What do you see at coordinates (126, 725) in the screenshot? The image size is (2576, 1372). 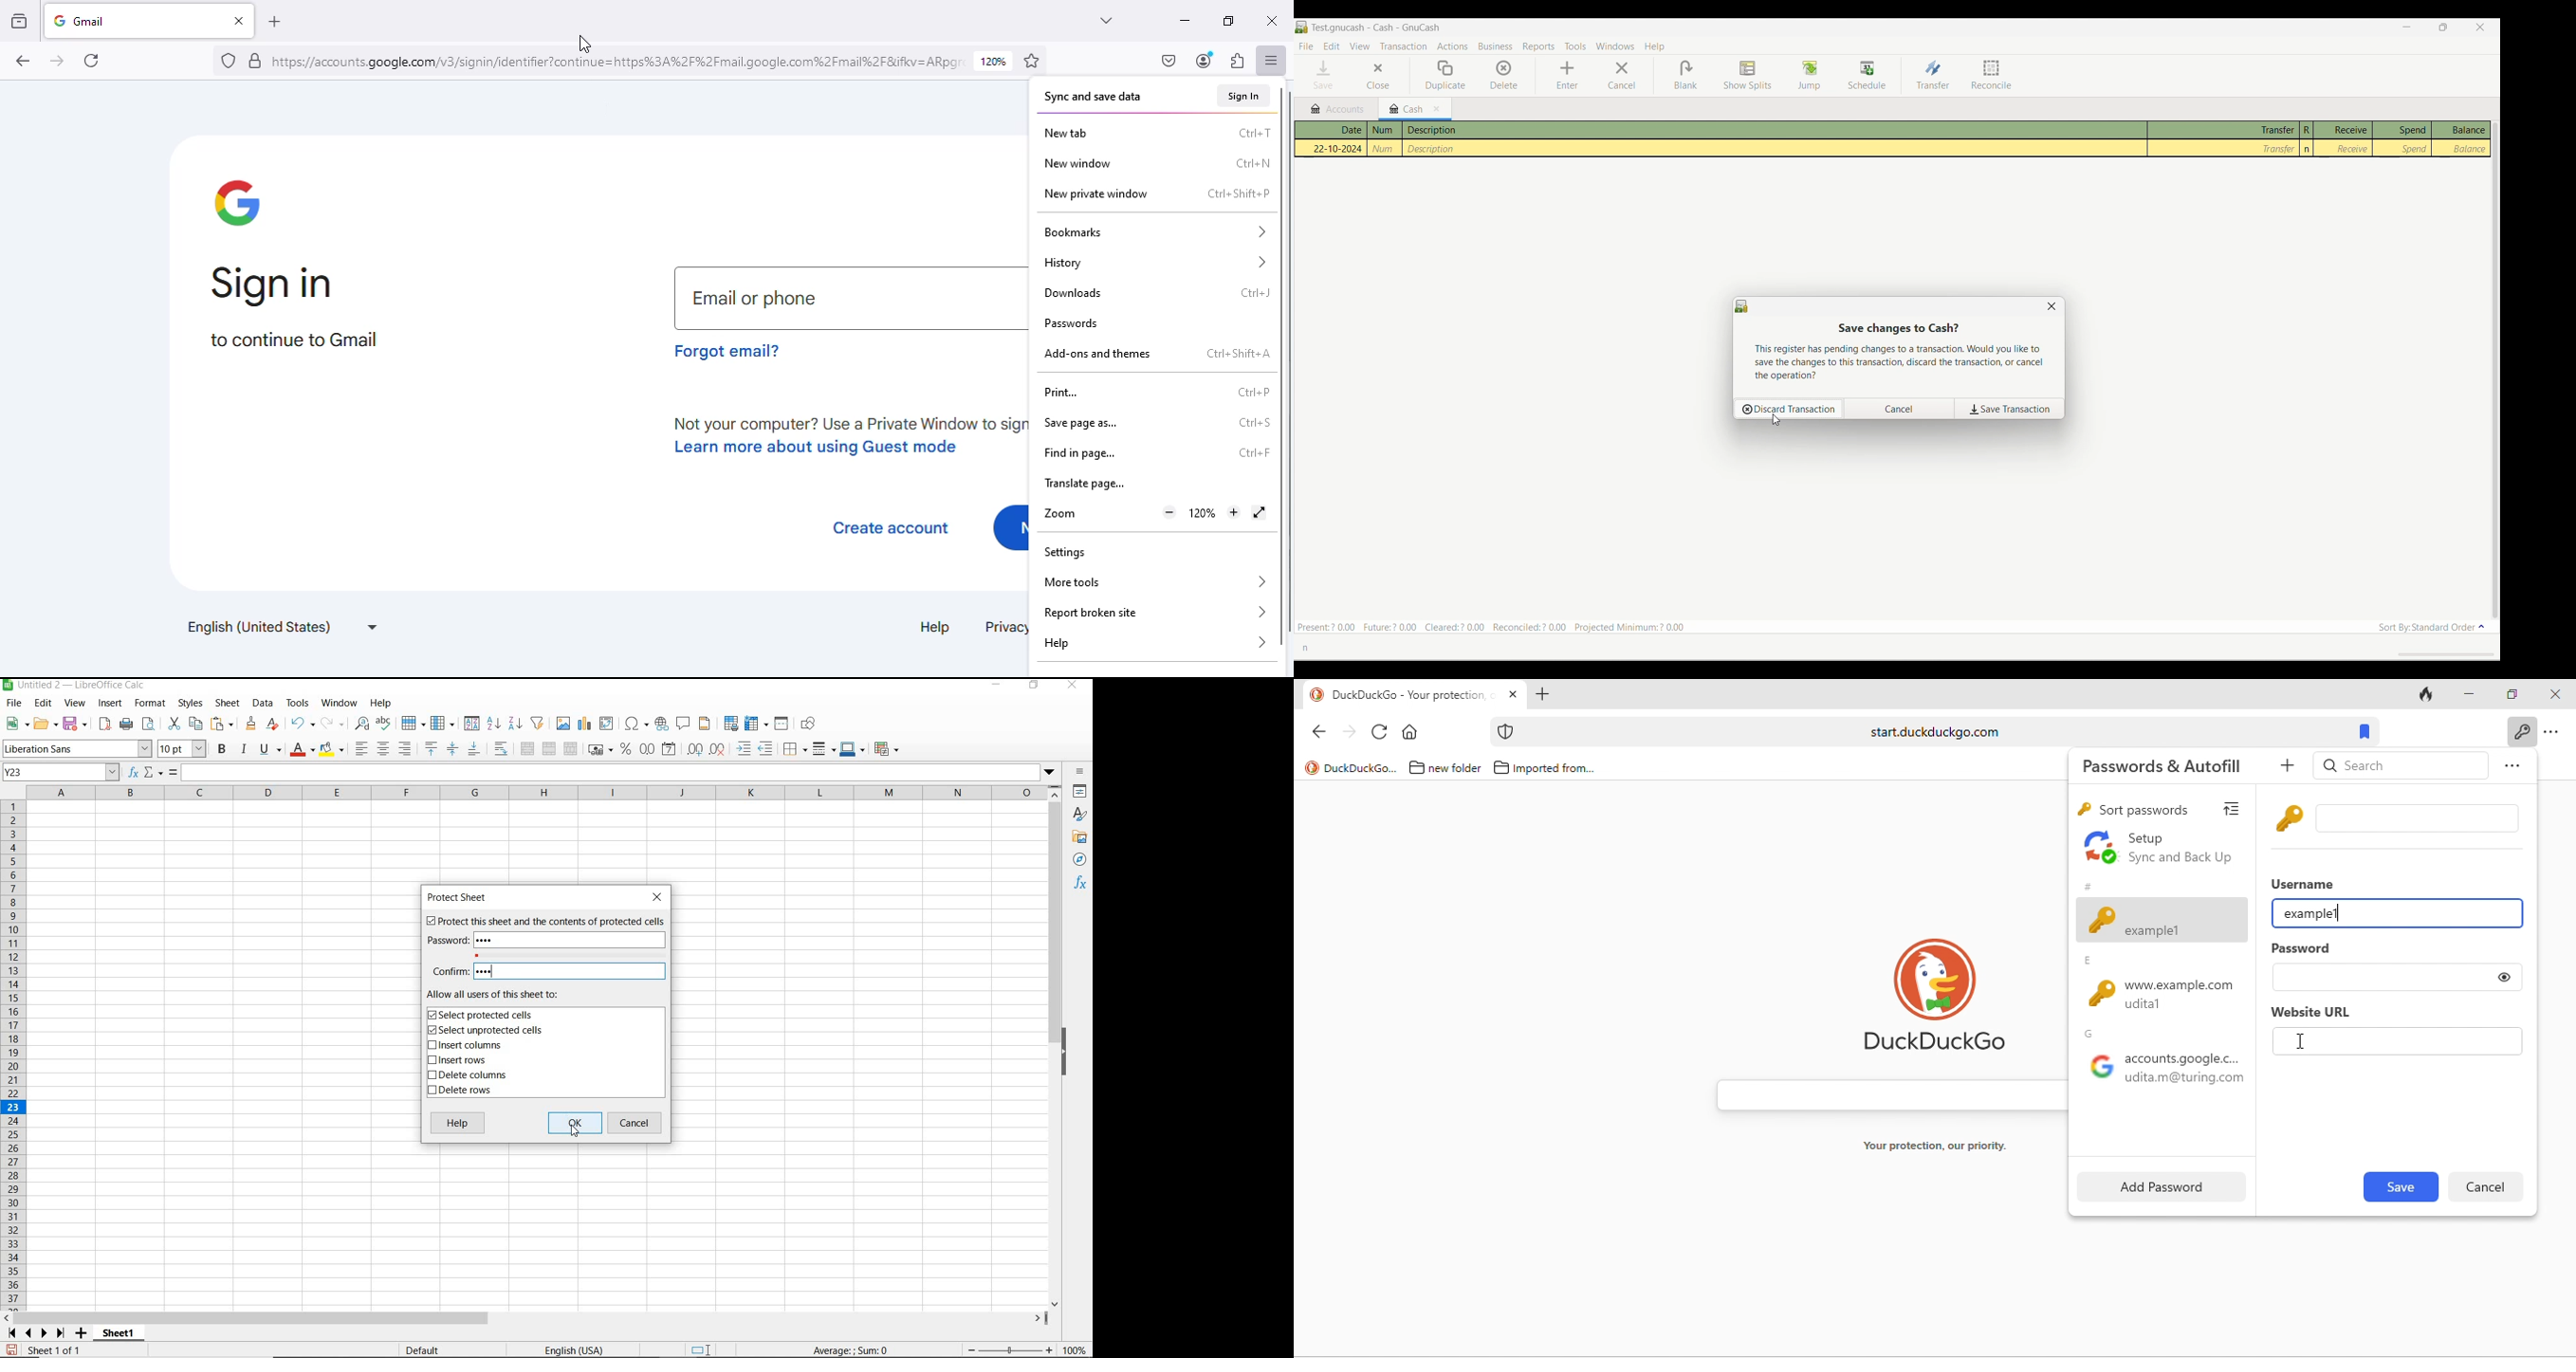 I see `PRINT` at bounding box center [126, 725].